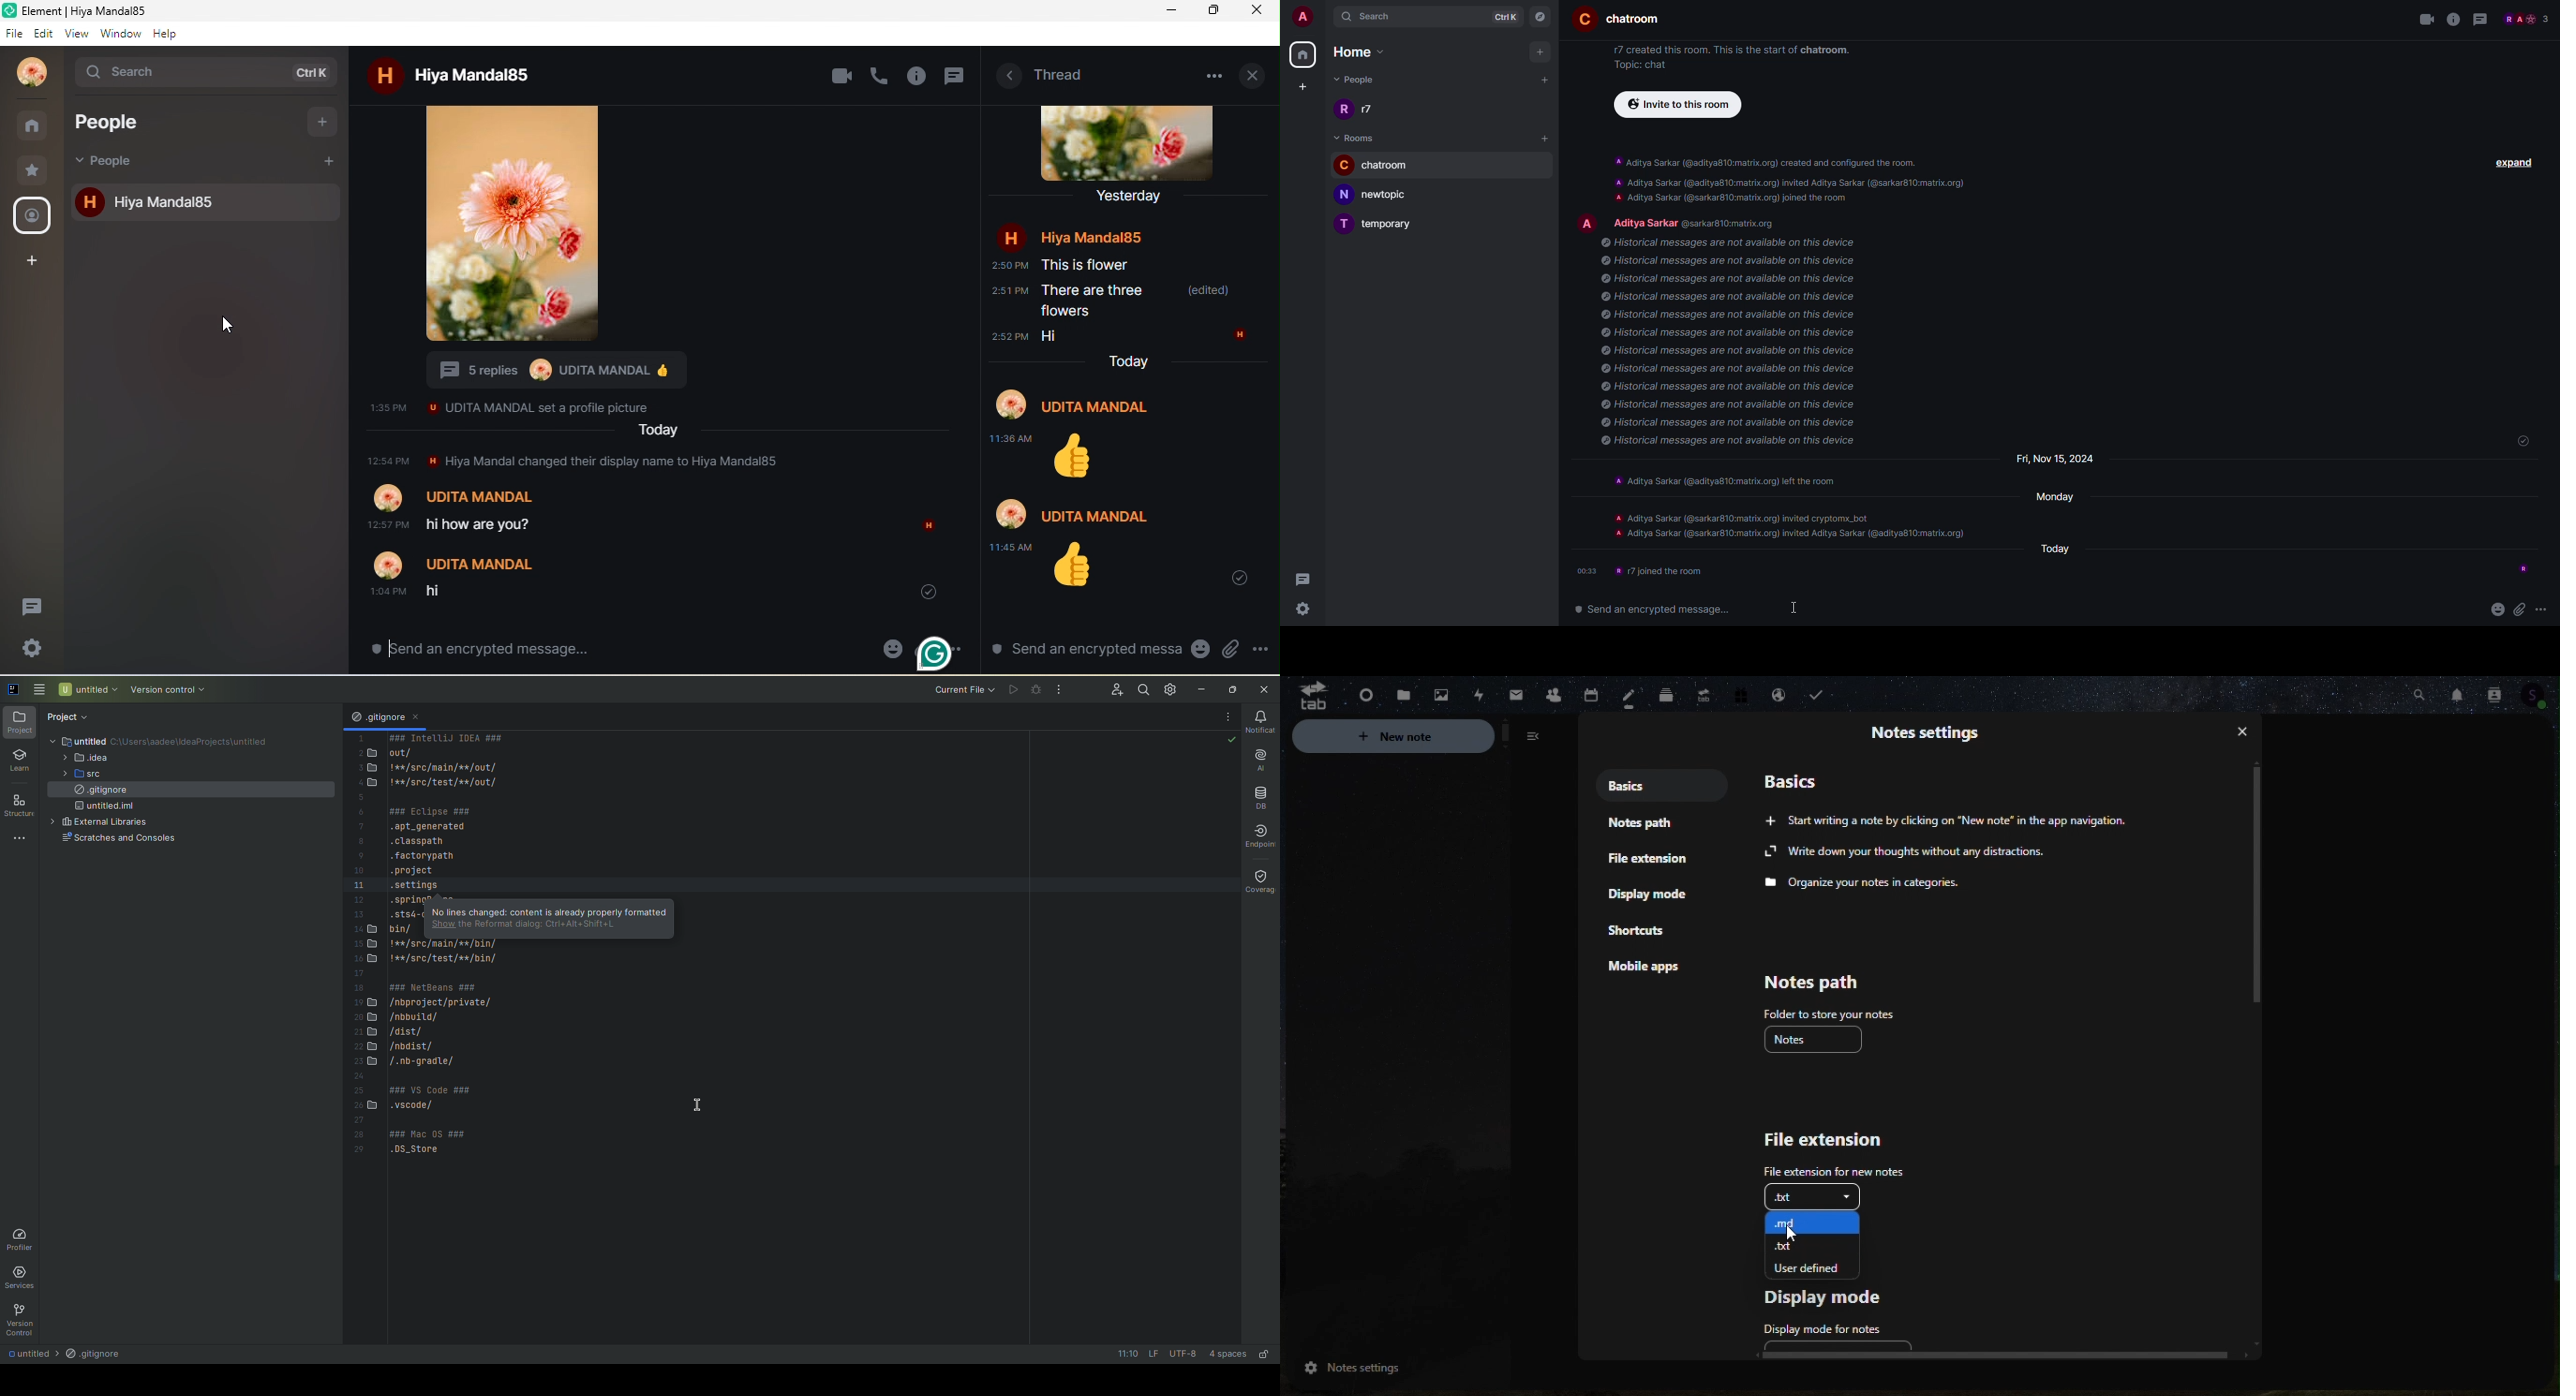 The image size is (2576, 1400). Describe the element at coordinates (657, 429) in the screenshot. I see `Today` at that location.